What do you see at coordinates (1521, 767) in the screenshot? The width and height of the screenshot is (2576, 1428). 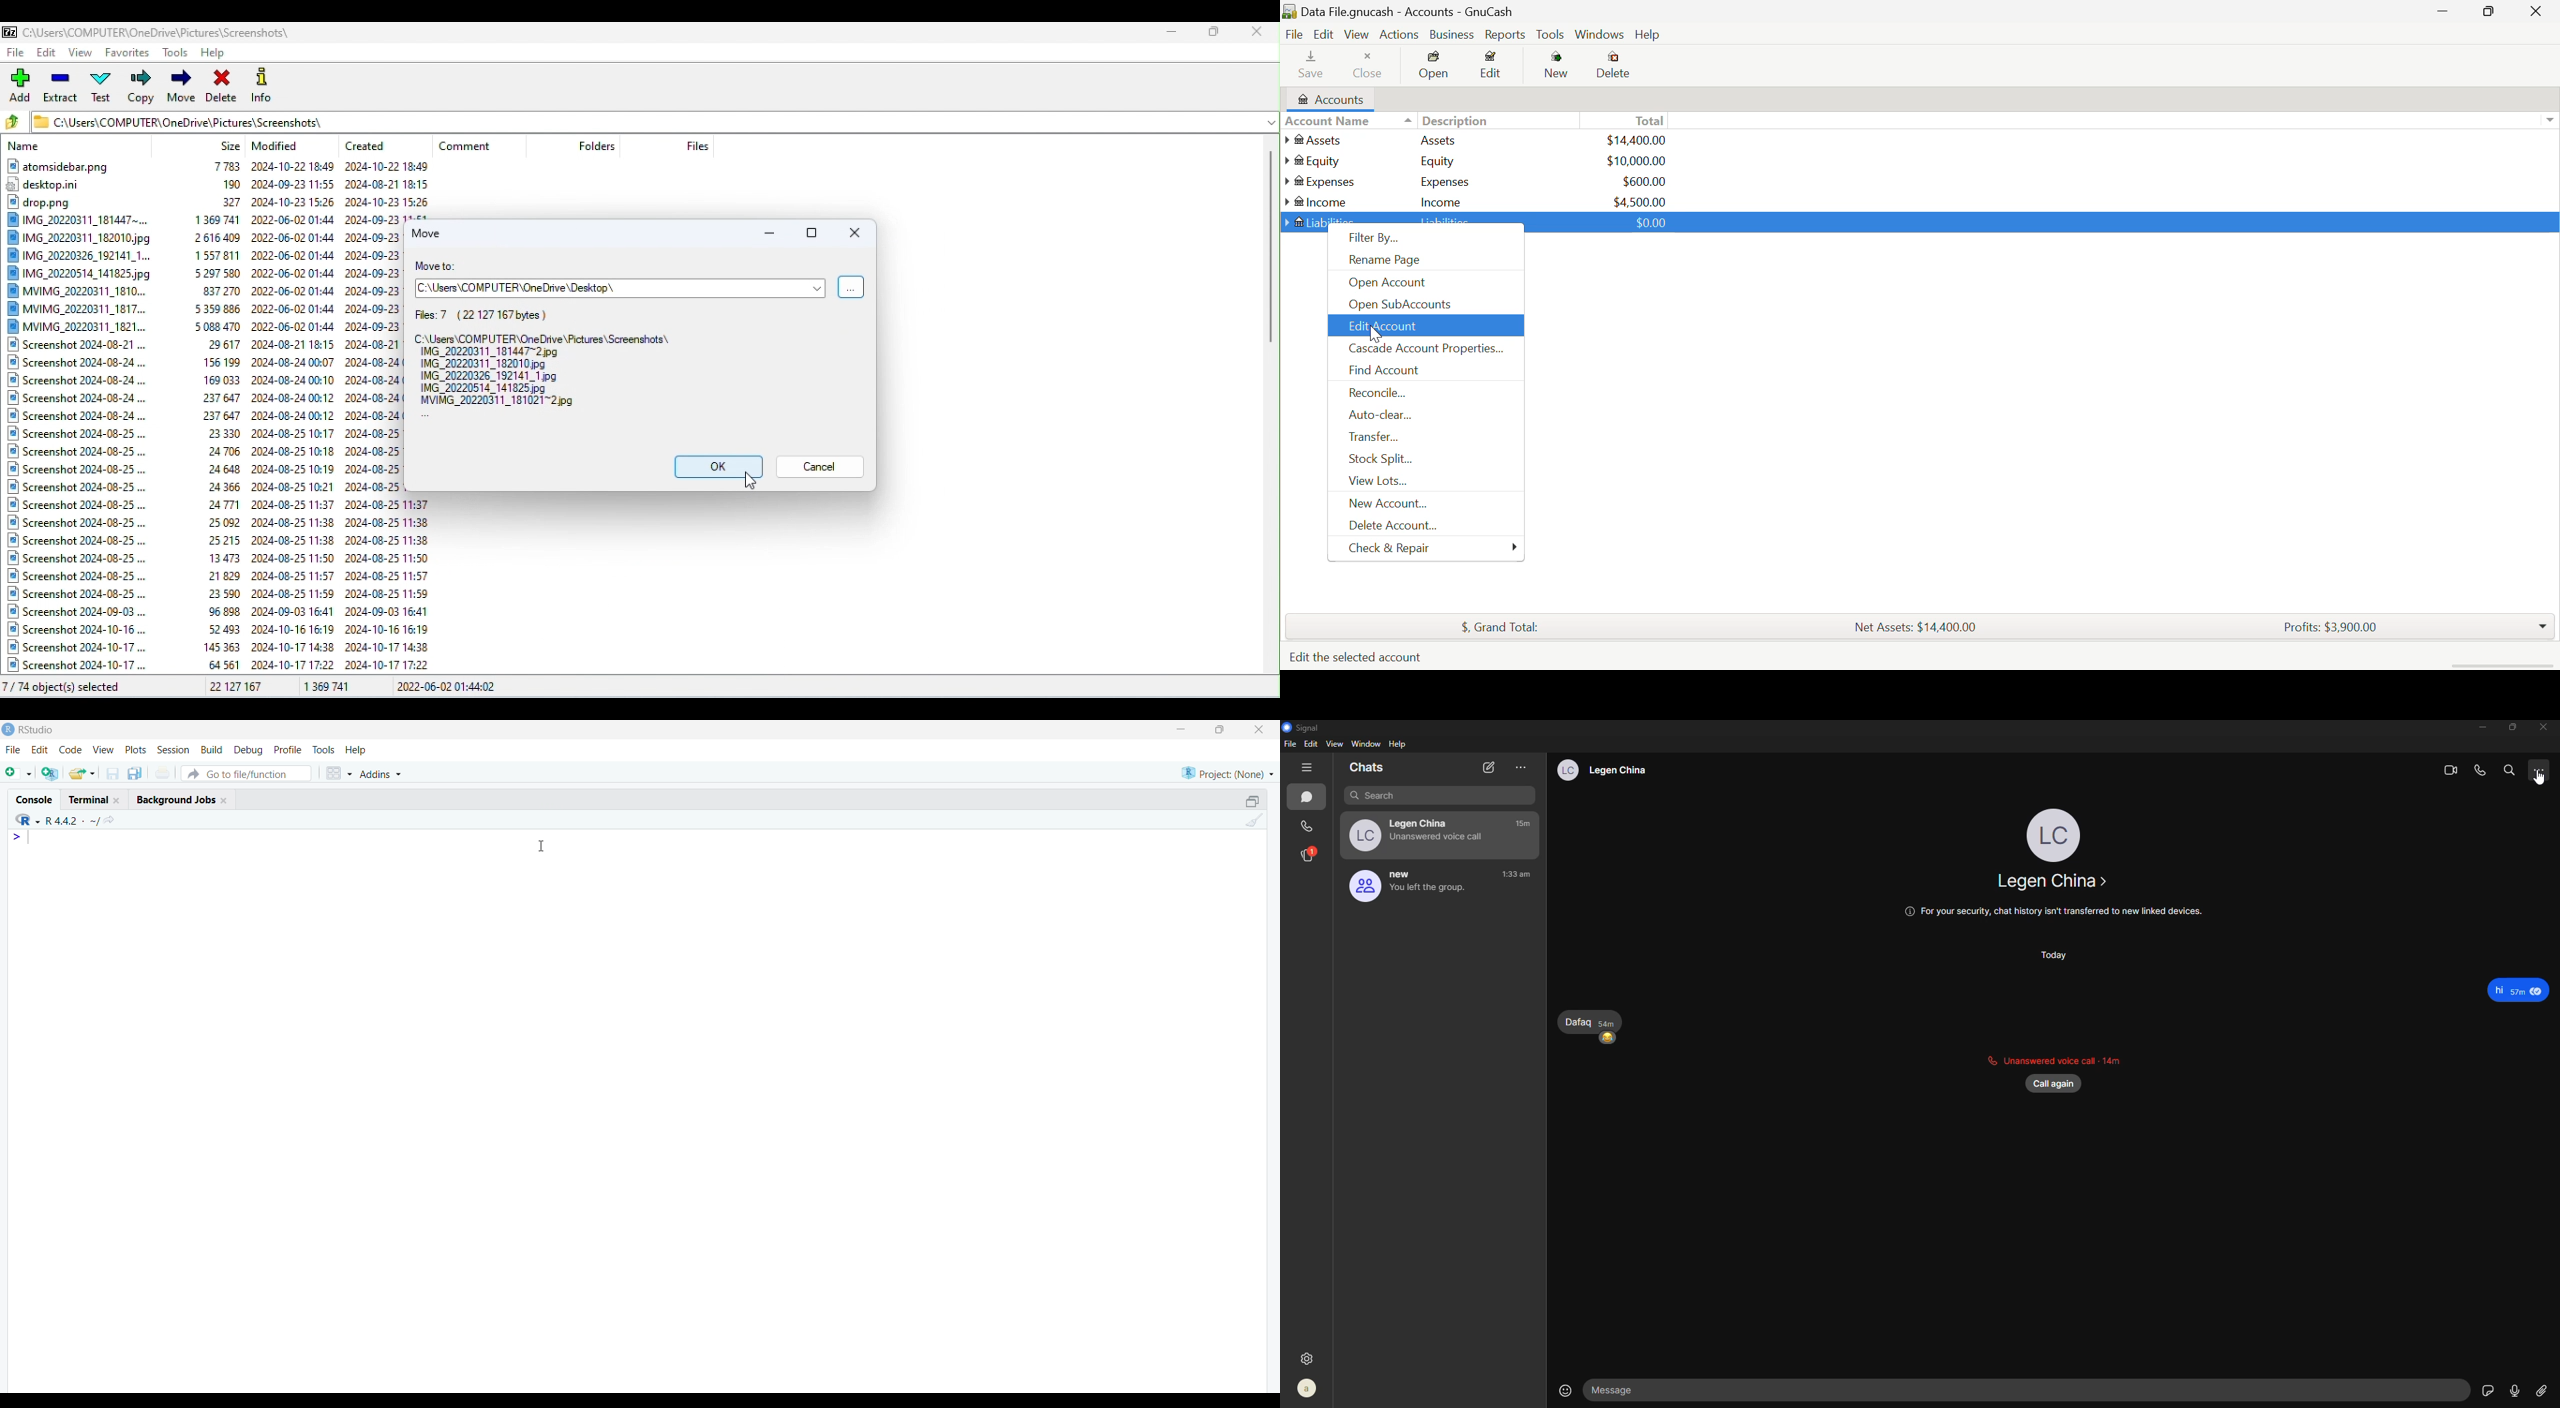 I see `more` at bounding box center [1521, 767].